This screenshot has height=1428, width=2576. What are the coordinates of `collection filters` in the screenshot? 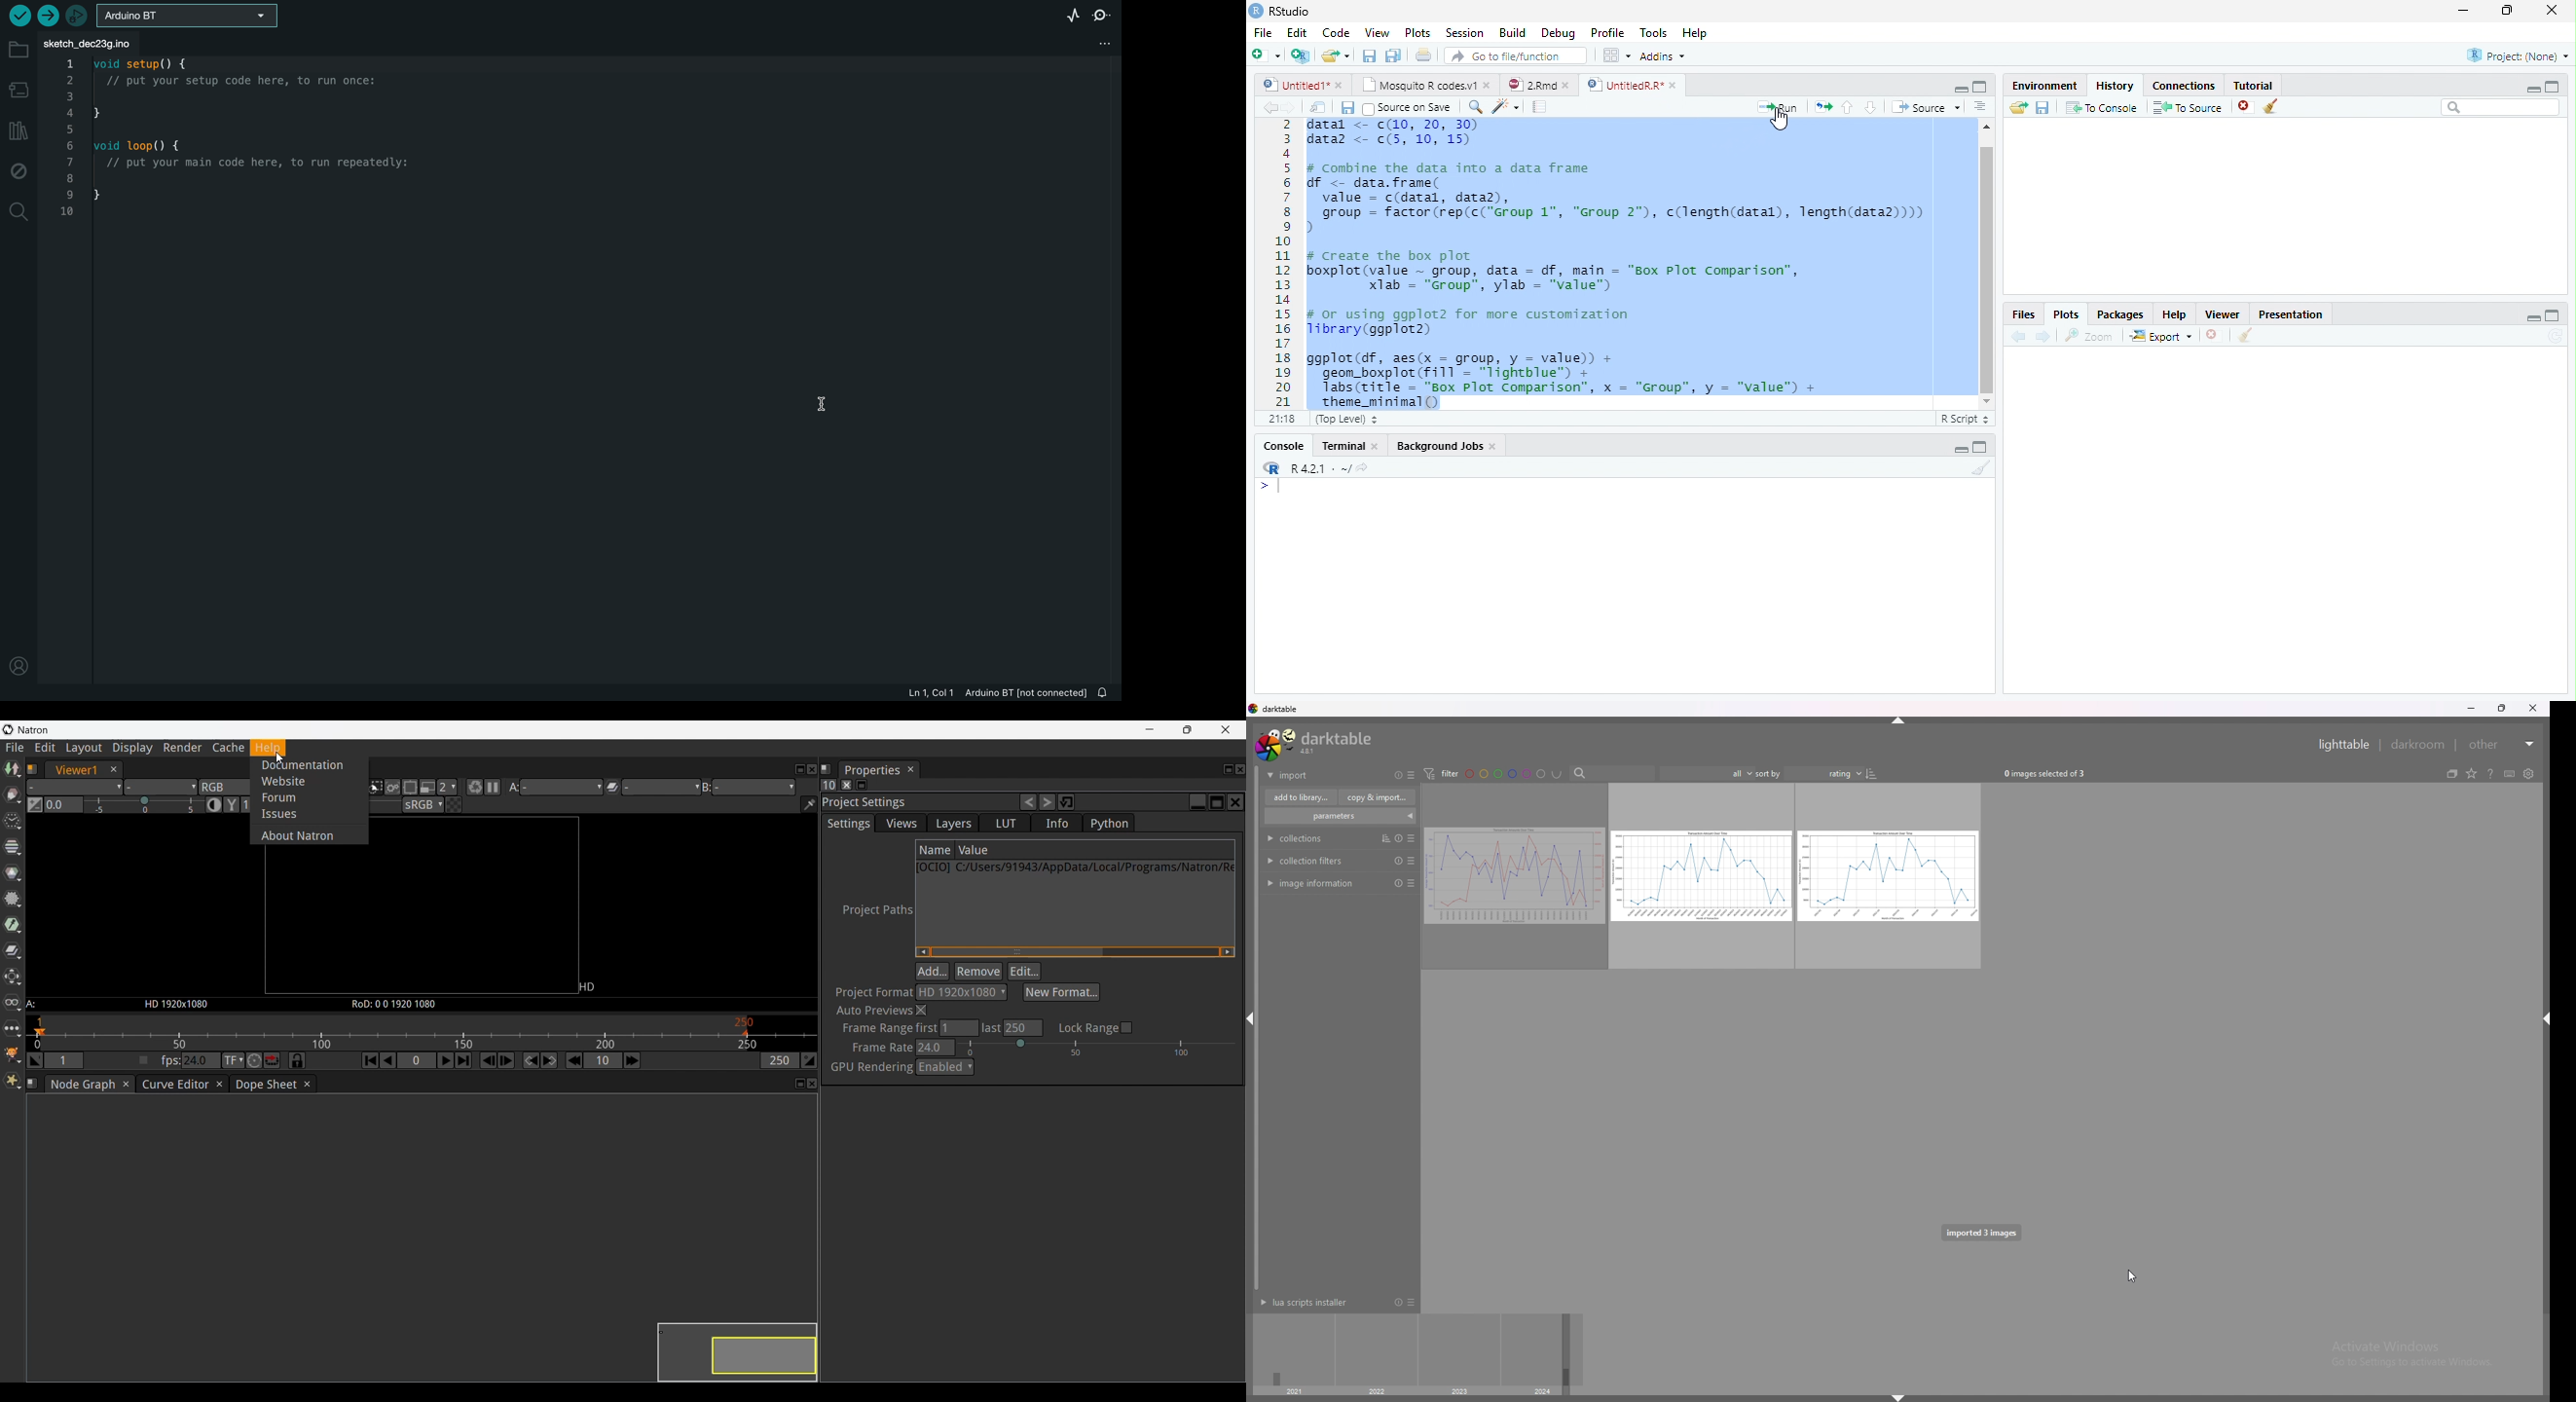 It's located at (1307, 861).